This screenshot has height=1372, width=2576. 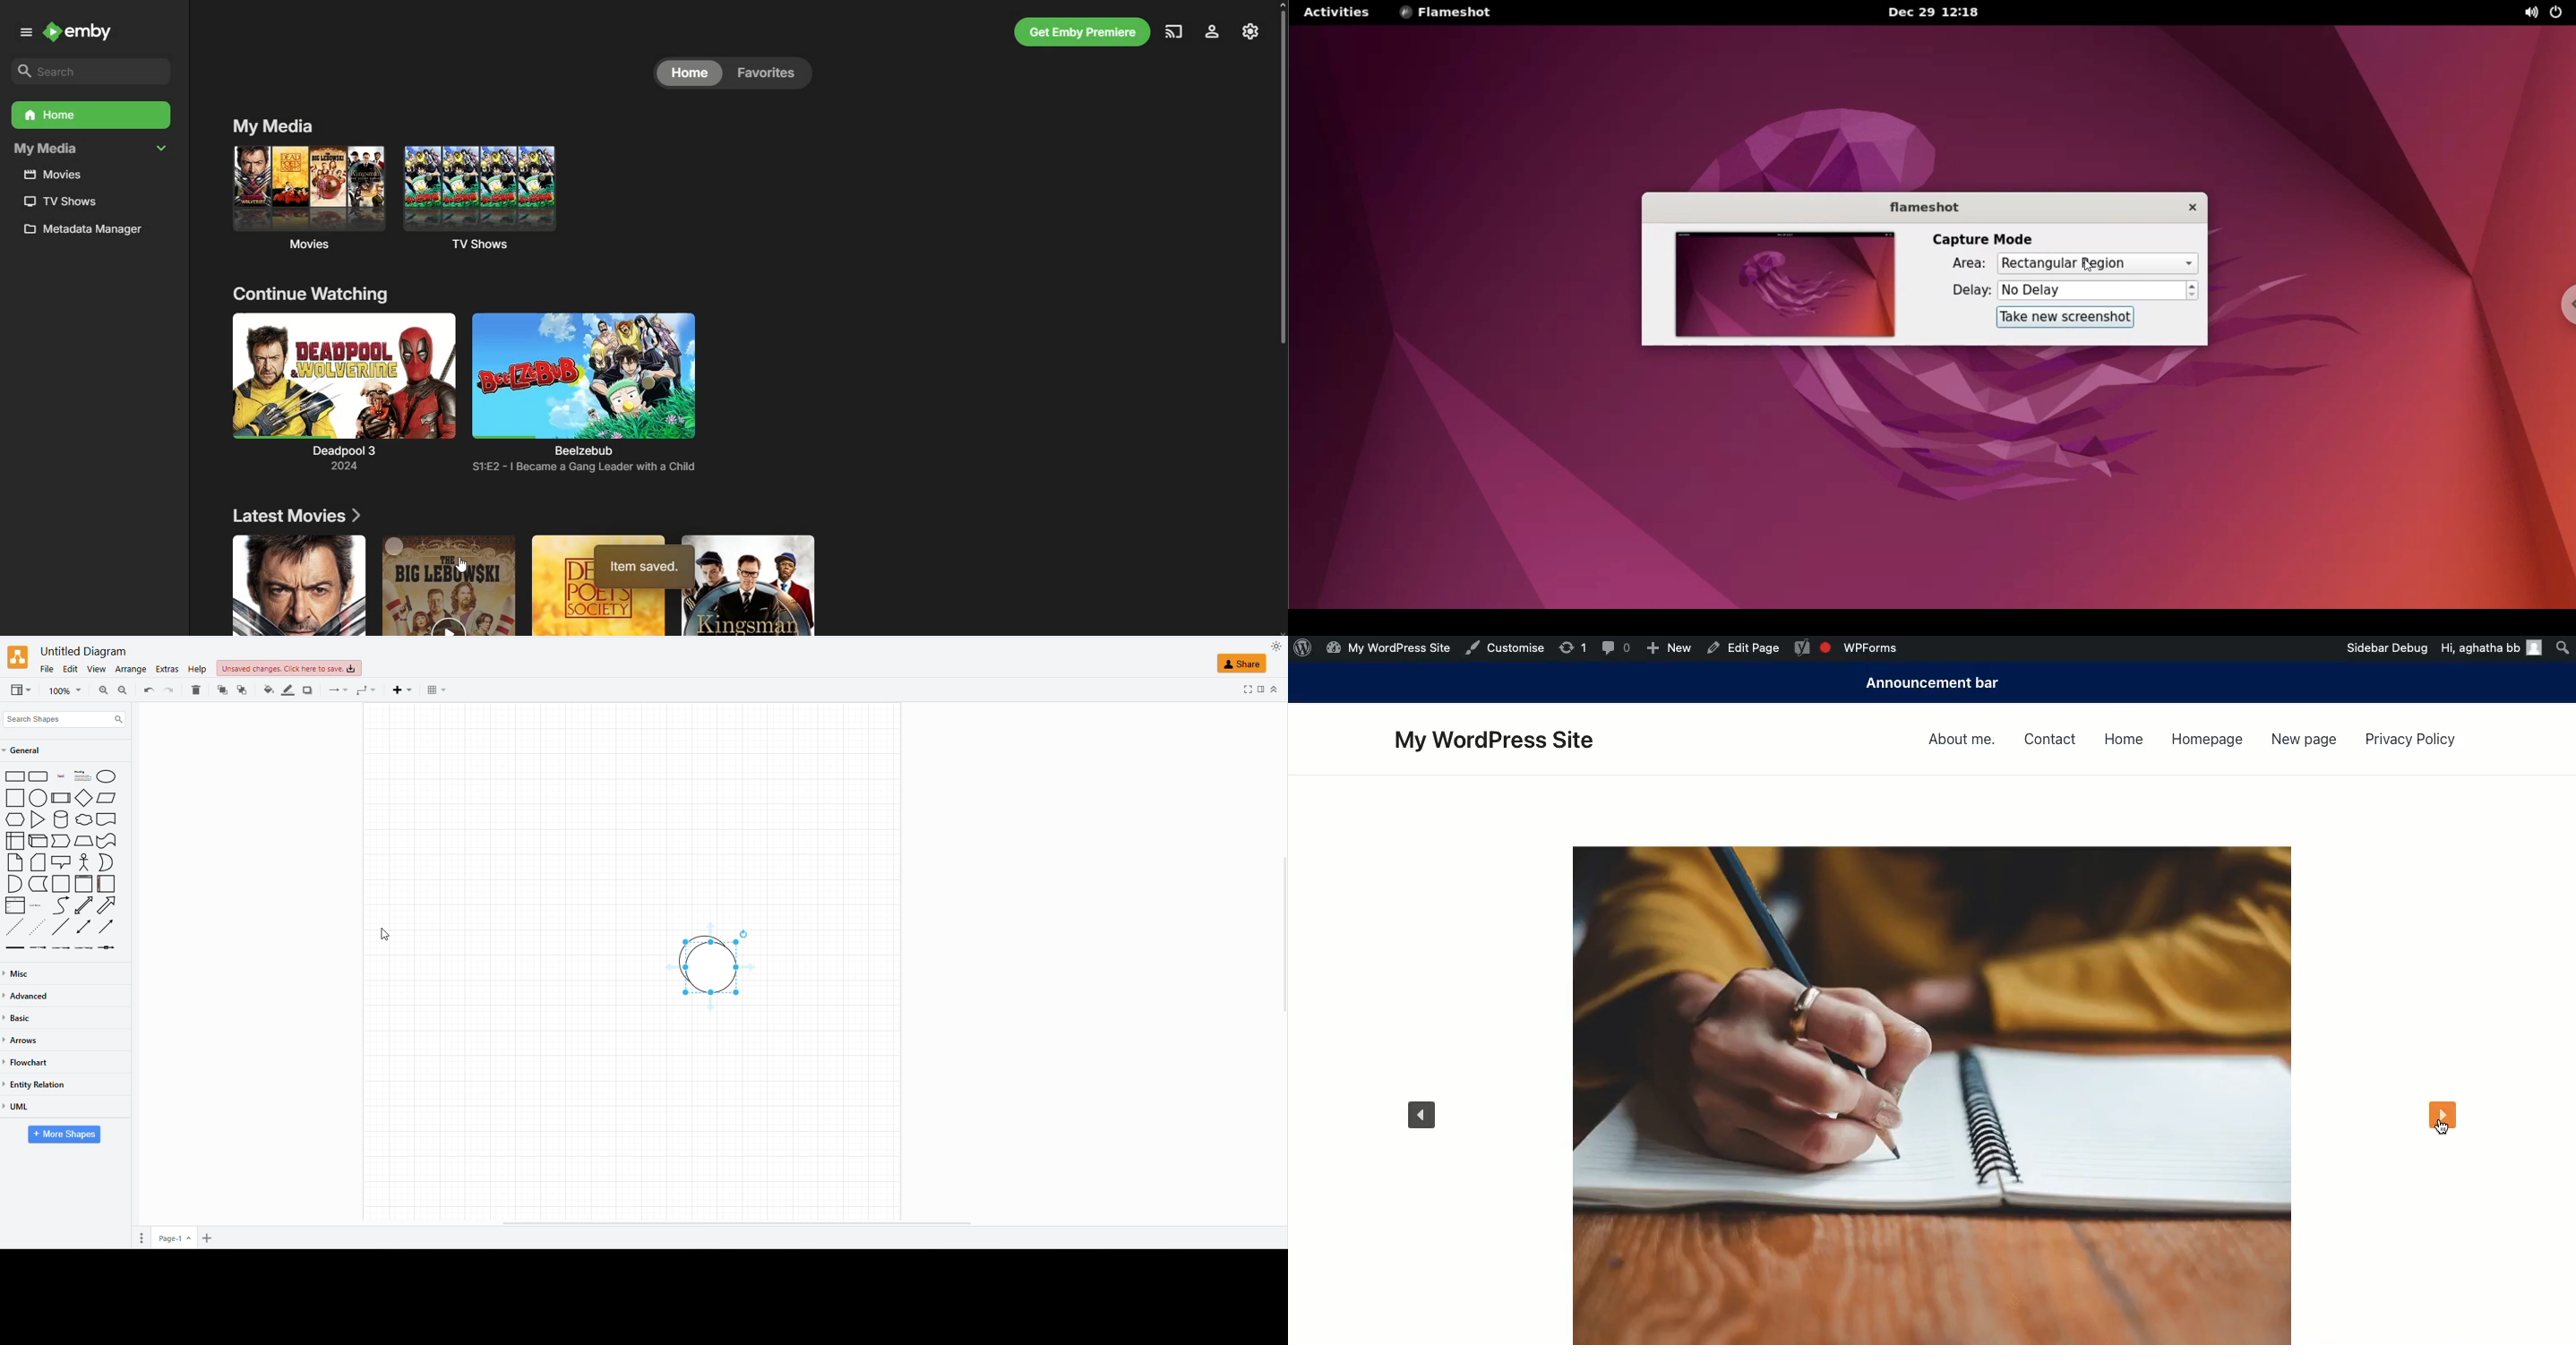 What do you see at coordinates (500, 200) in the screenshot?
I see `TV Shows` at bounding box center [500, 200].